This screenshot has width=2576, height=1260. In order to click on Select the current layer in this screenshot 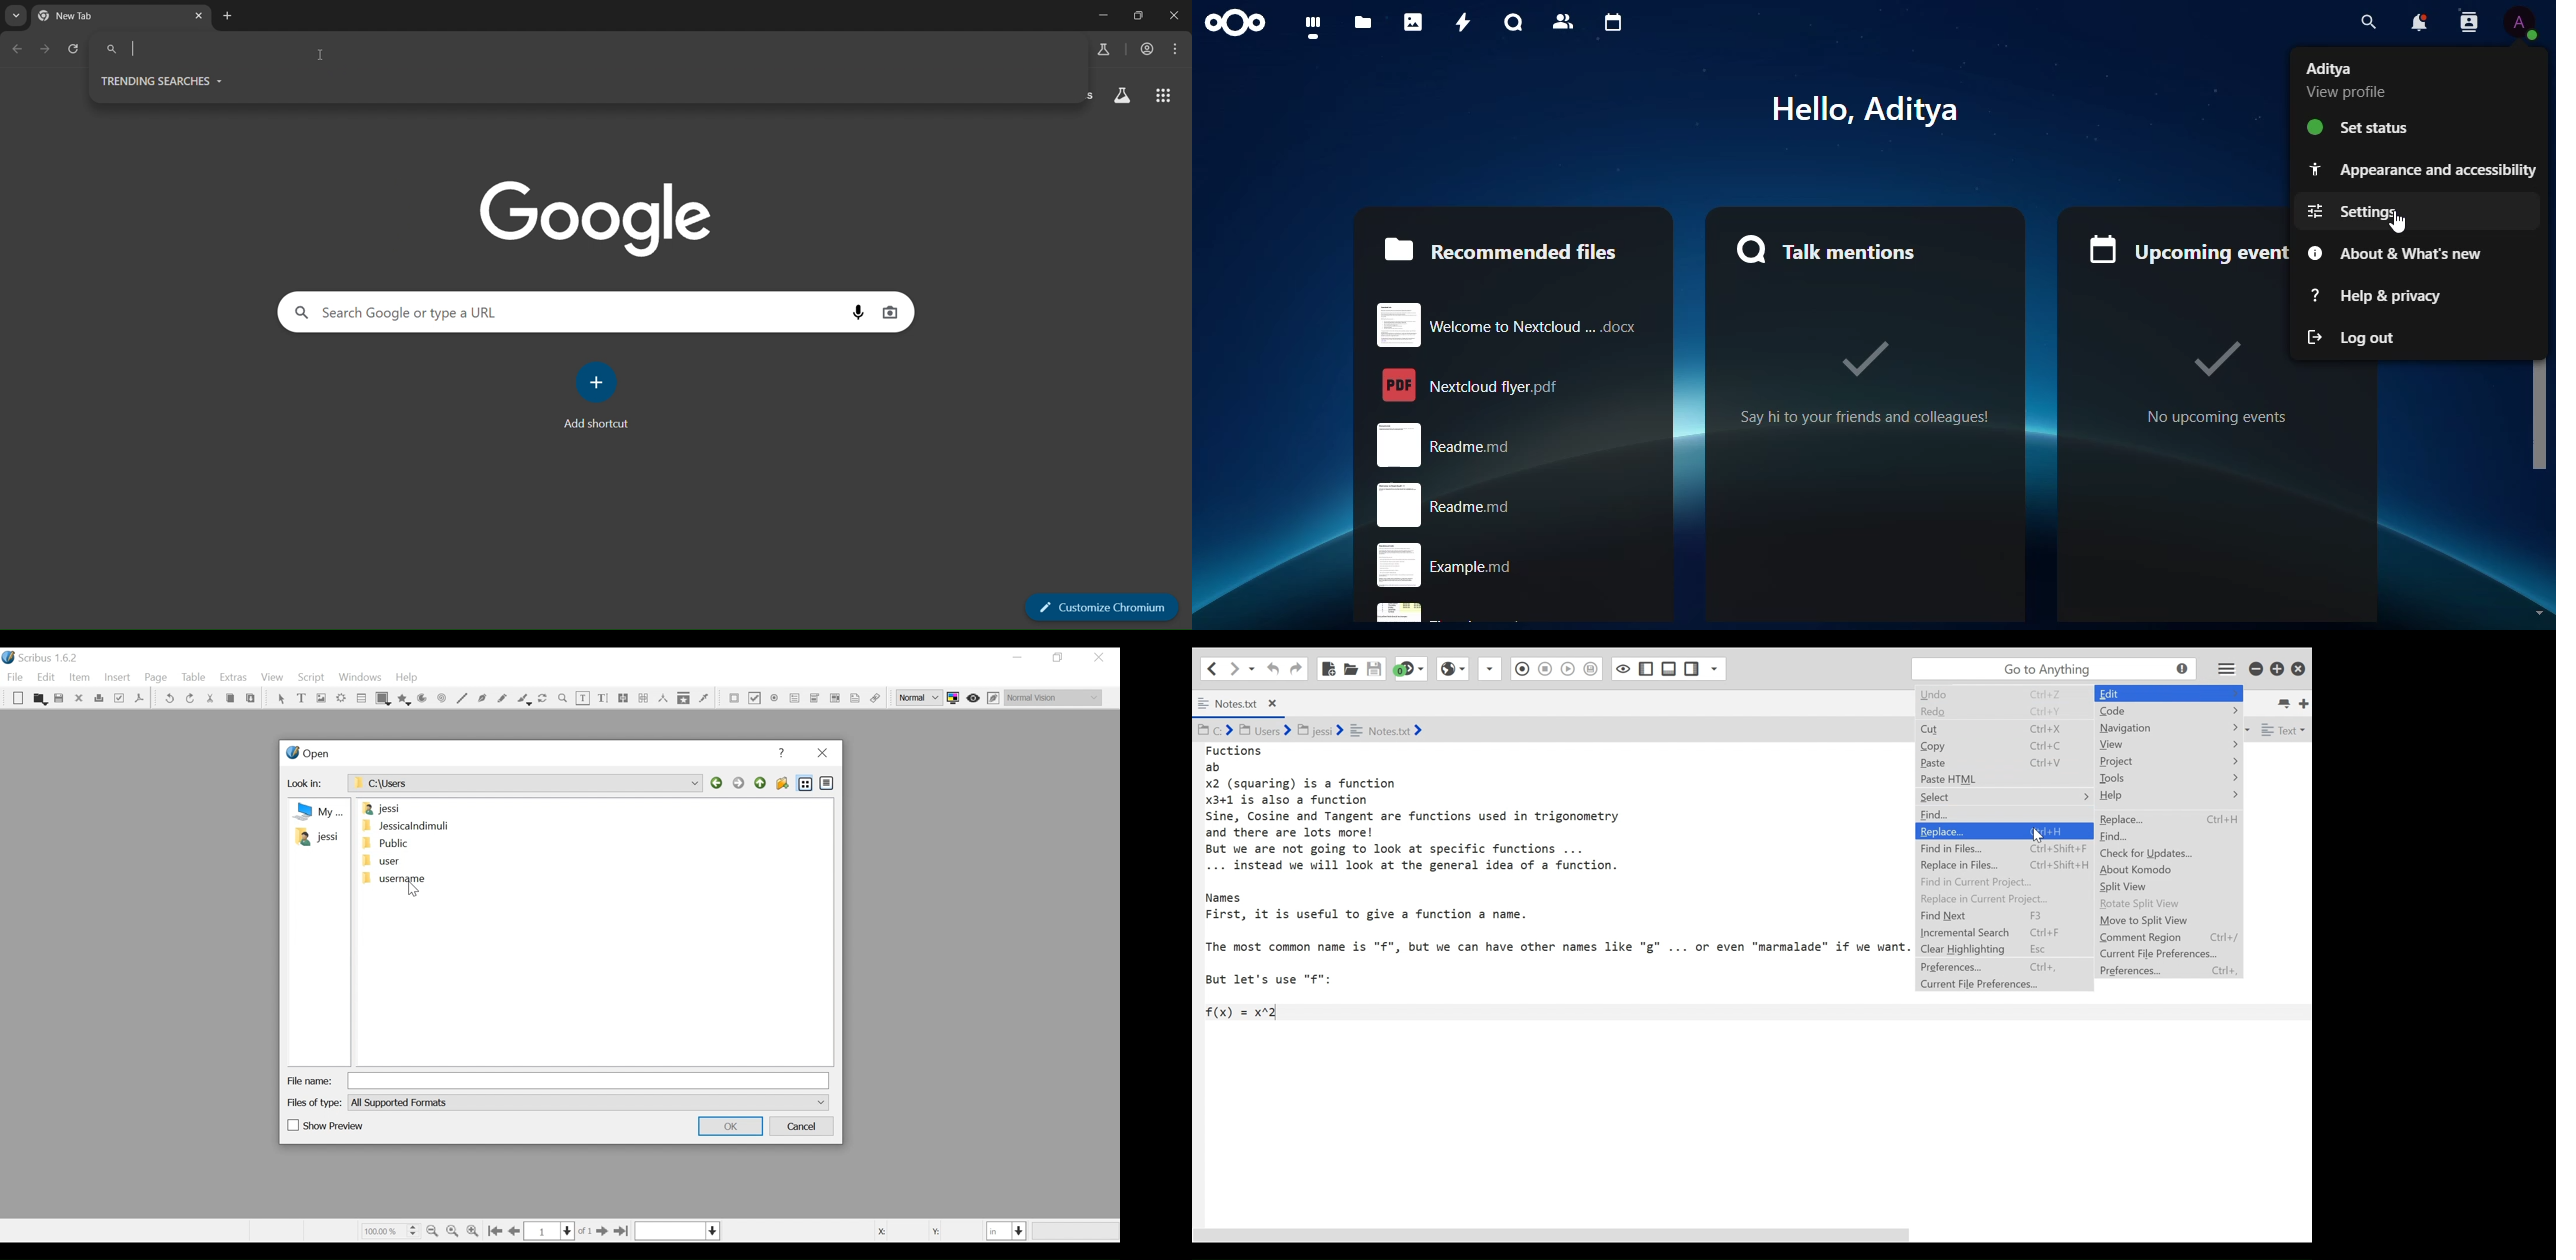, I will do `click(677, 1231)`.